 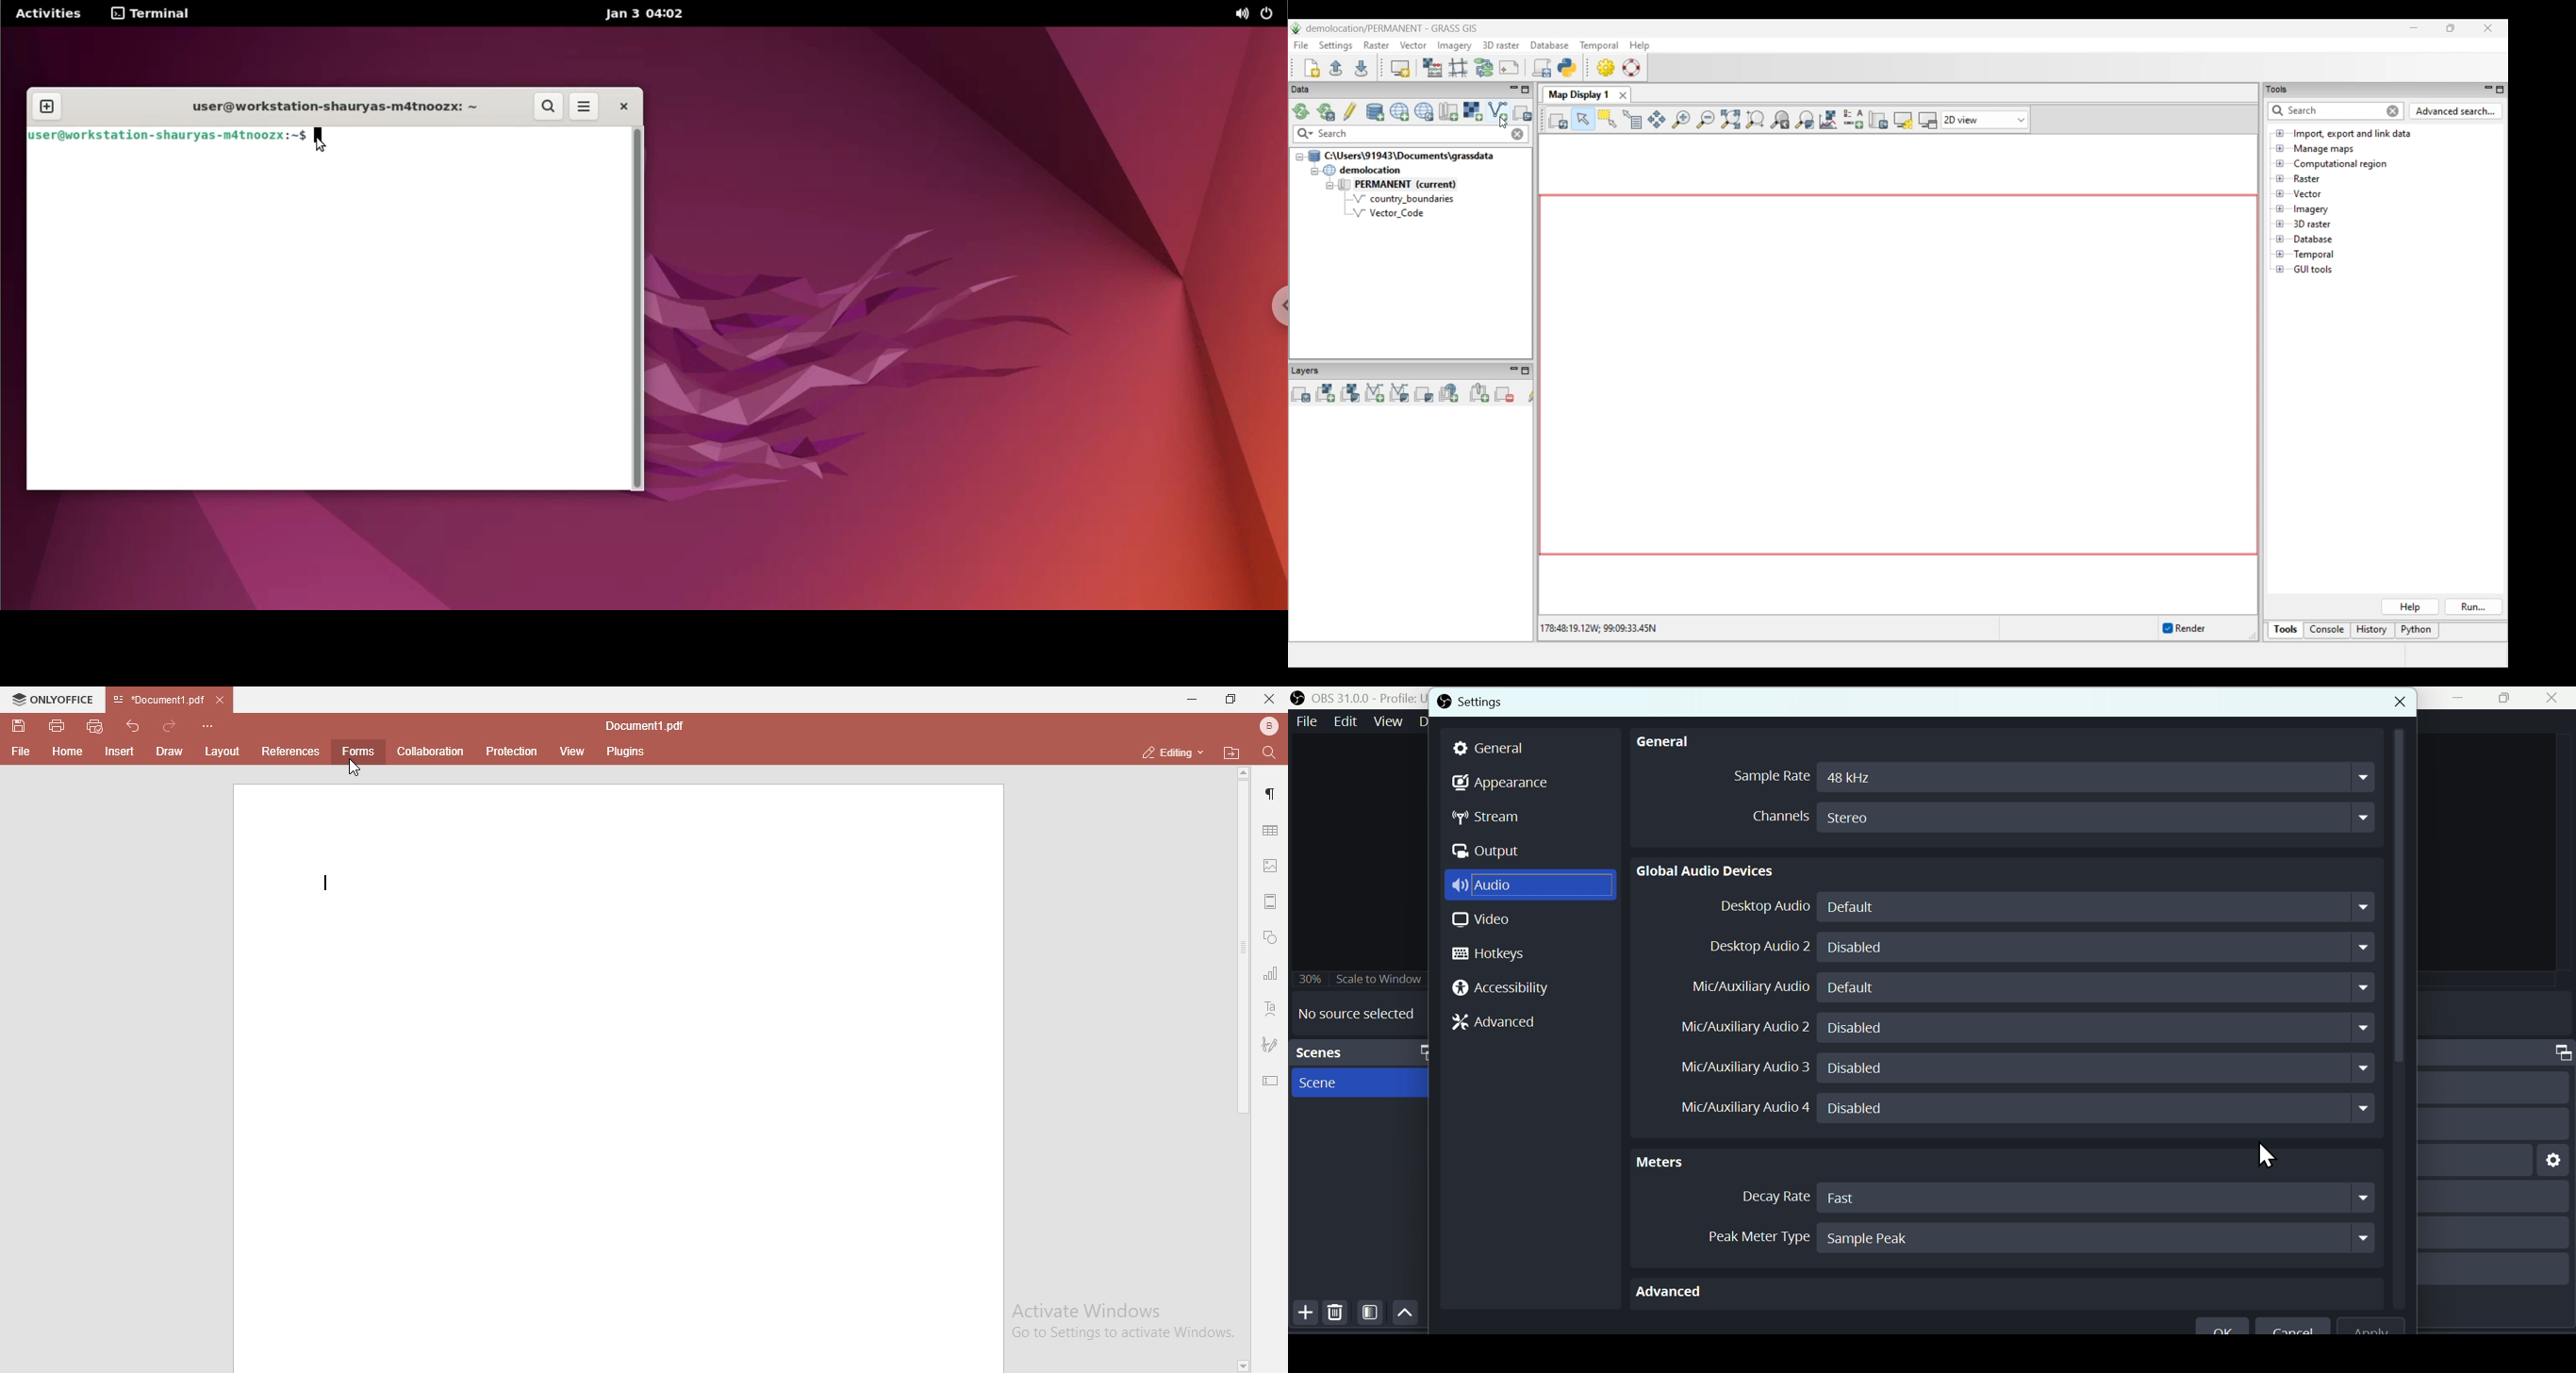 What do you see at coordinates (331, 885) in the screenshot?
I see `Typing start` at bounding box center [331, 885].